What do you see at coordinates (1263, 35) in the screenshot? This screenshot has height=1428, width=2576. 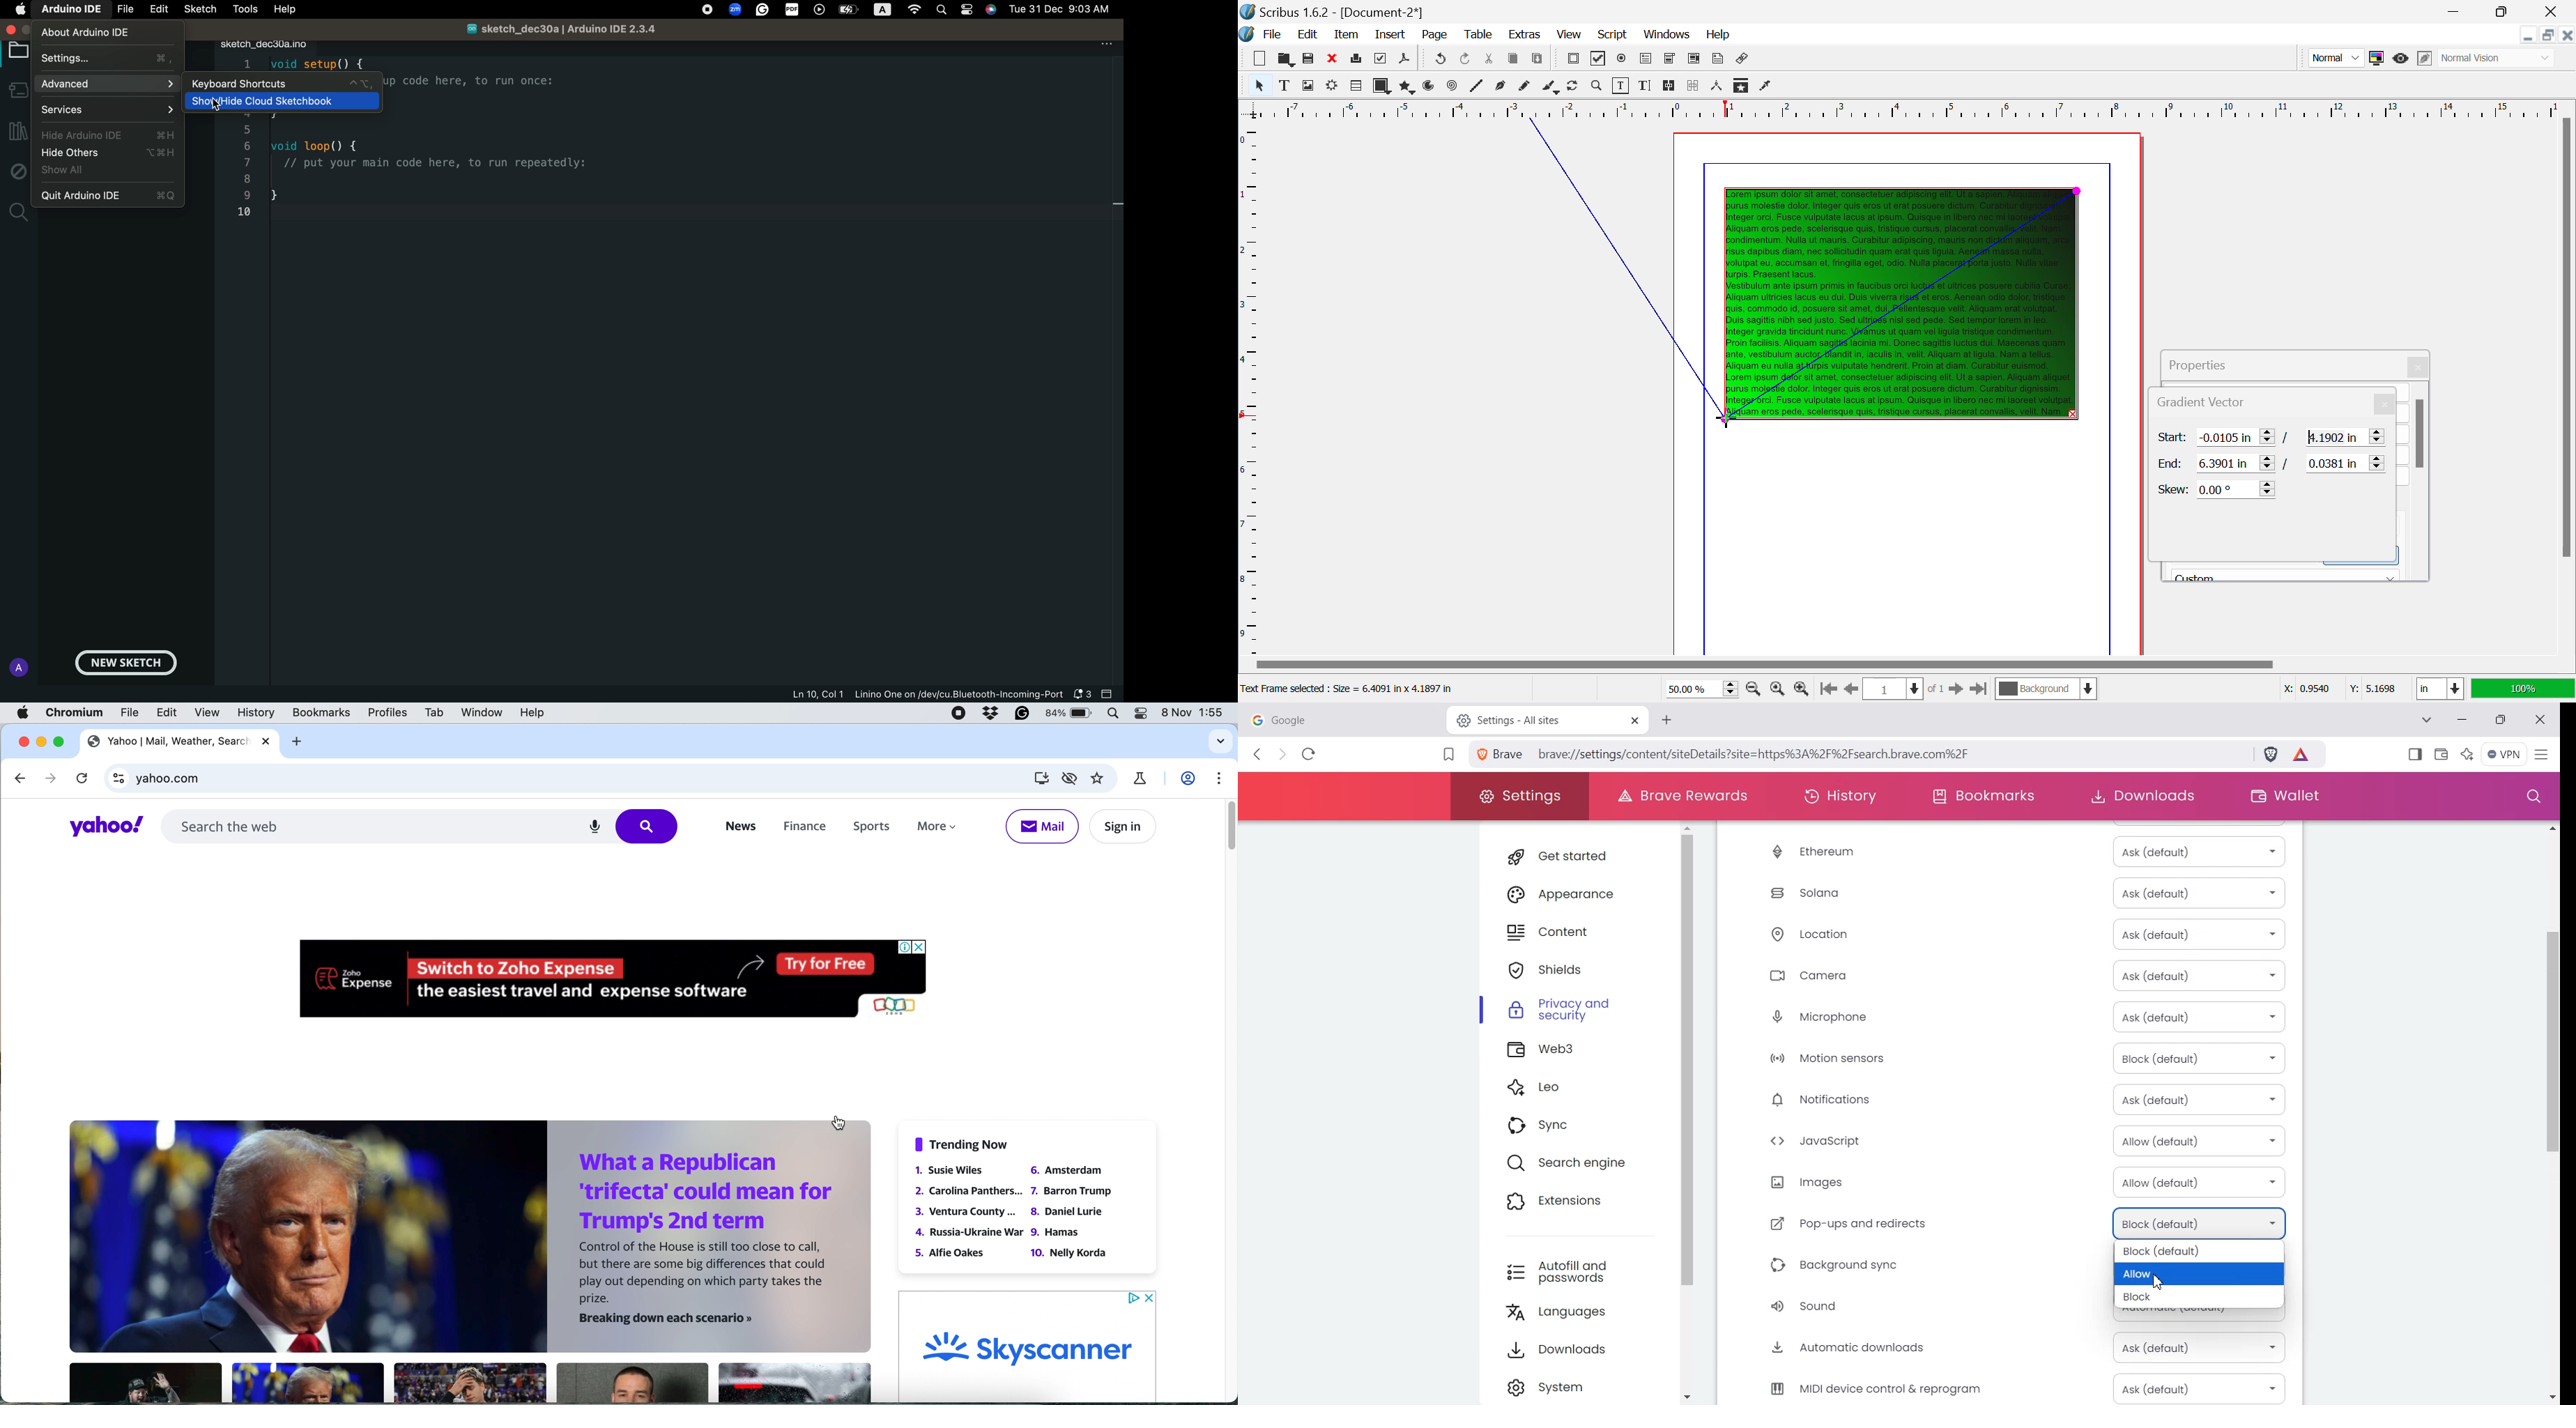 I see `File` at bounding box center [1263, 35].